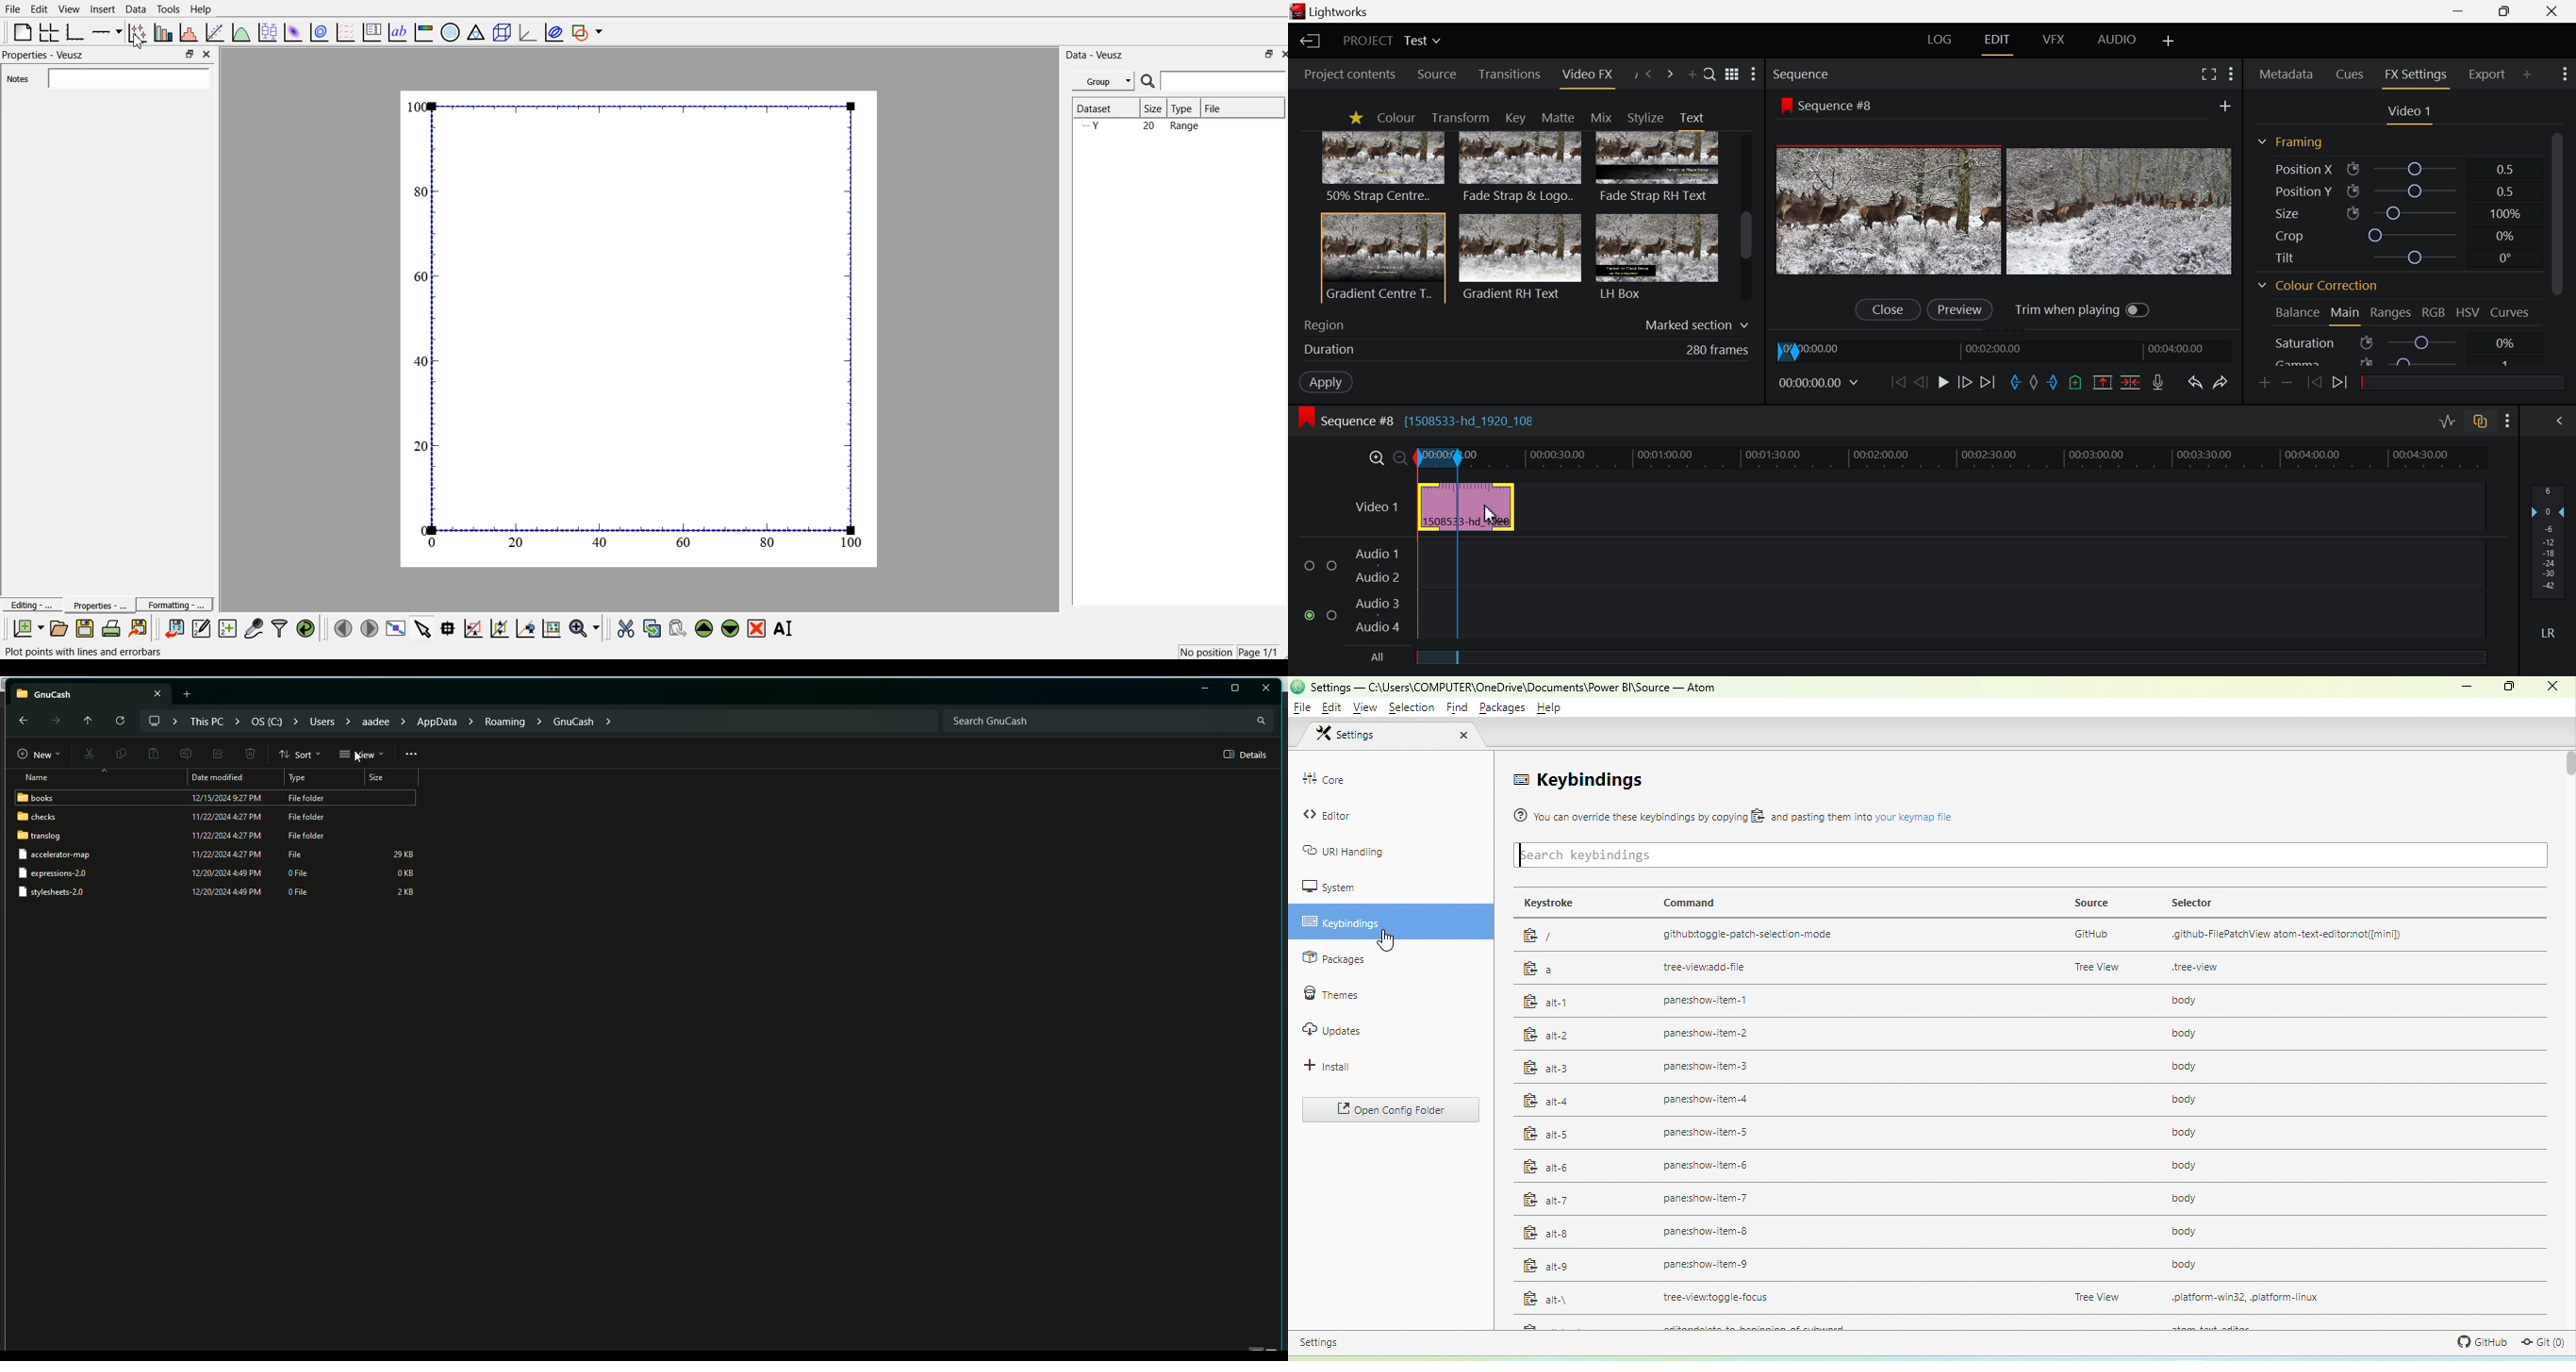 The height and width of the screenshot is (1372, 2576). What do you see at coordinates (2394, 342) in the screenshot?
I see `Saturation` at bounding box center [2394, 342].